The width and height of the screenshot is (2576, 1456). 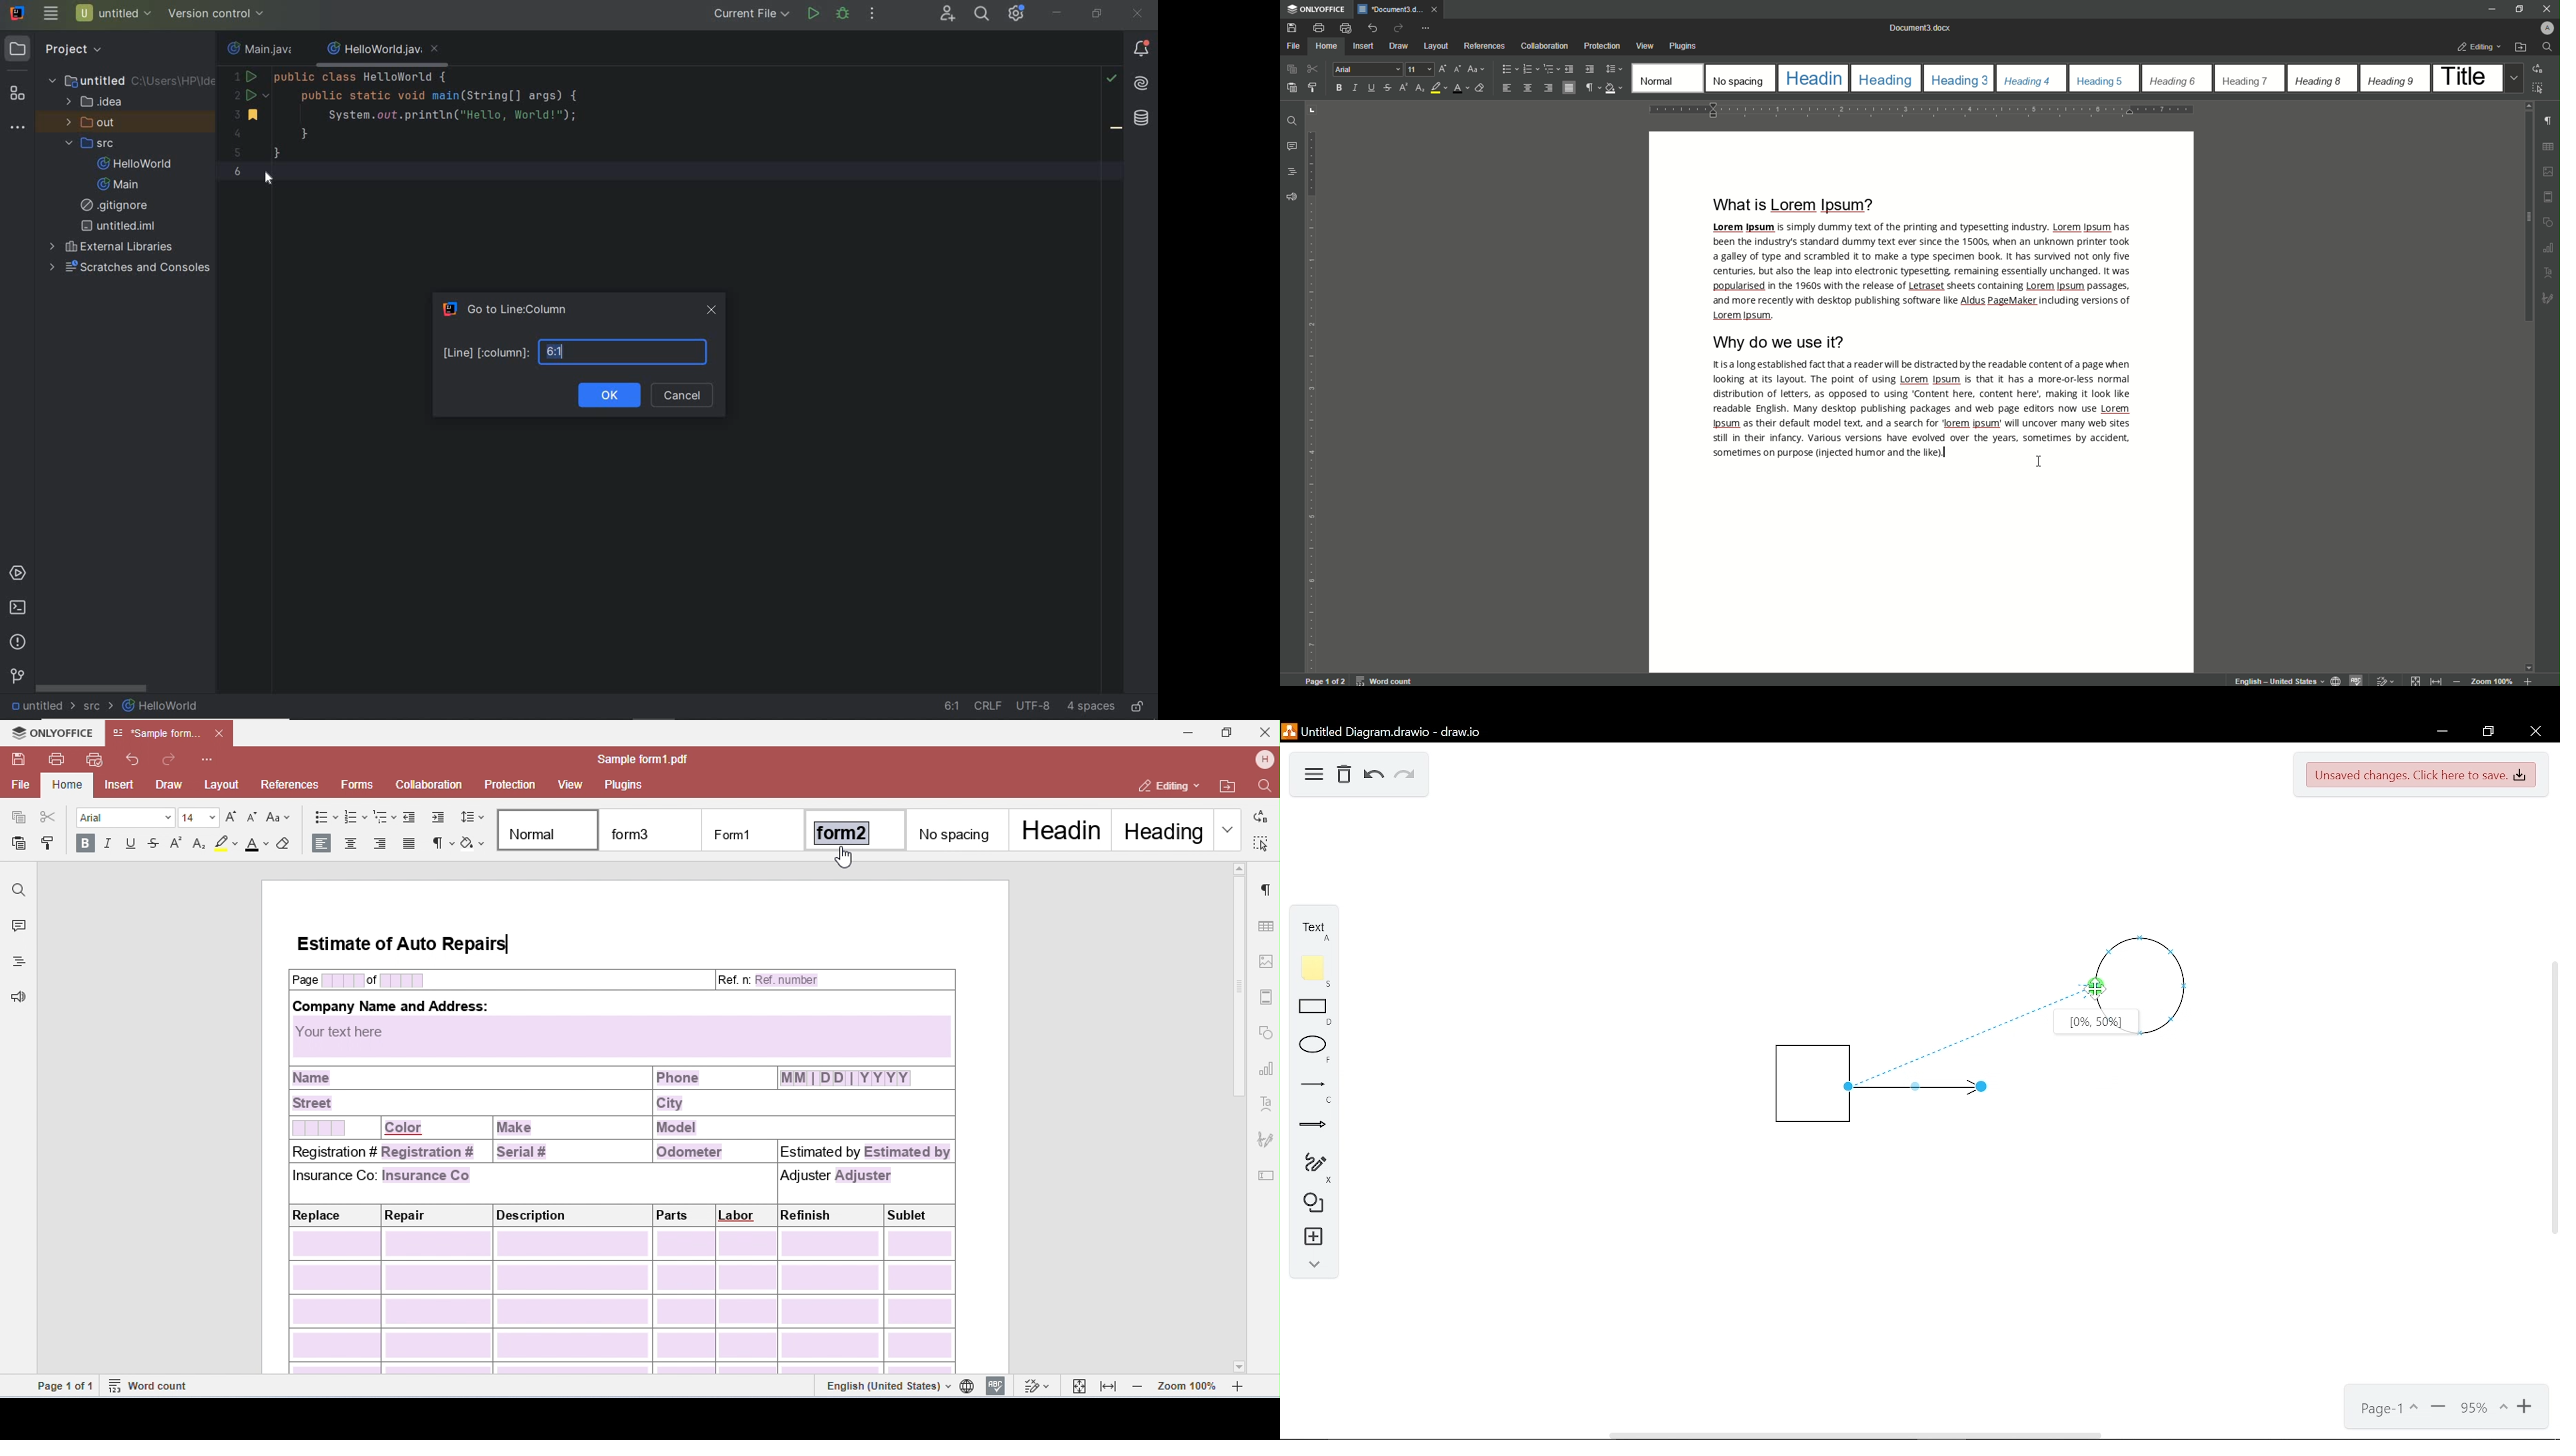 I want to click on Layout, so click(x=1436, y=47).